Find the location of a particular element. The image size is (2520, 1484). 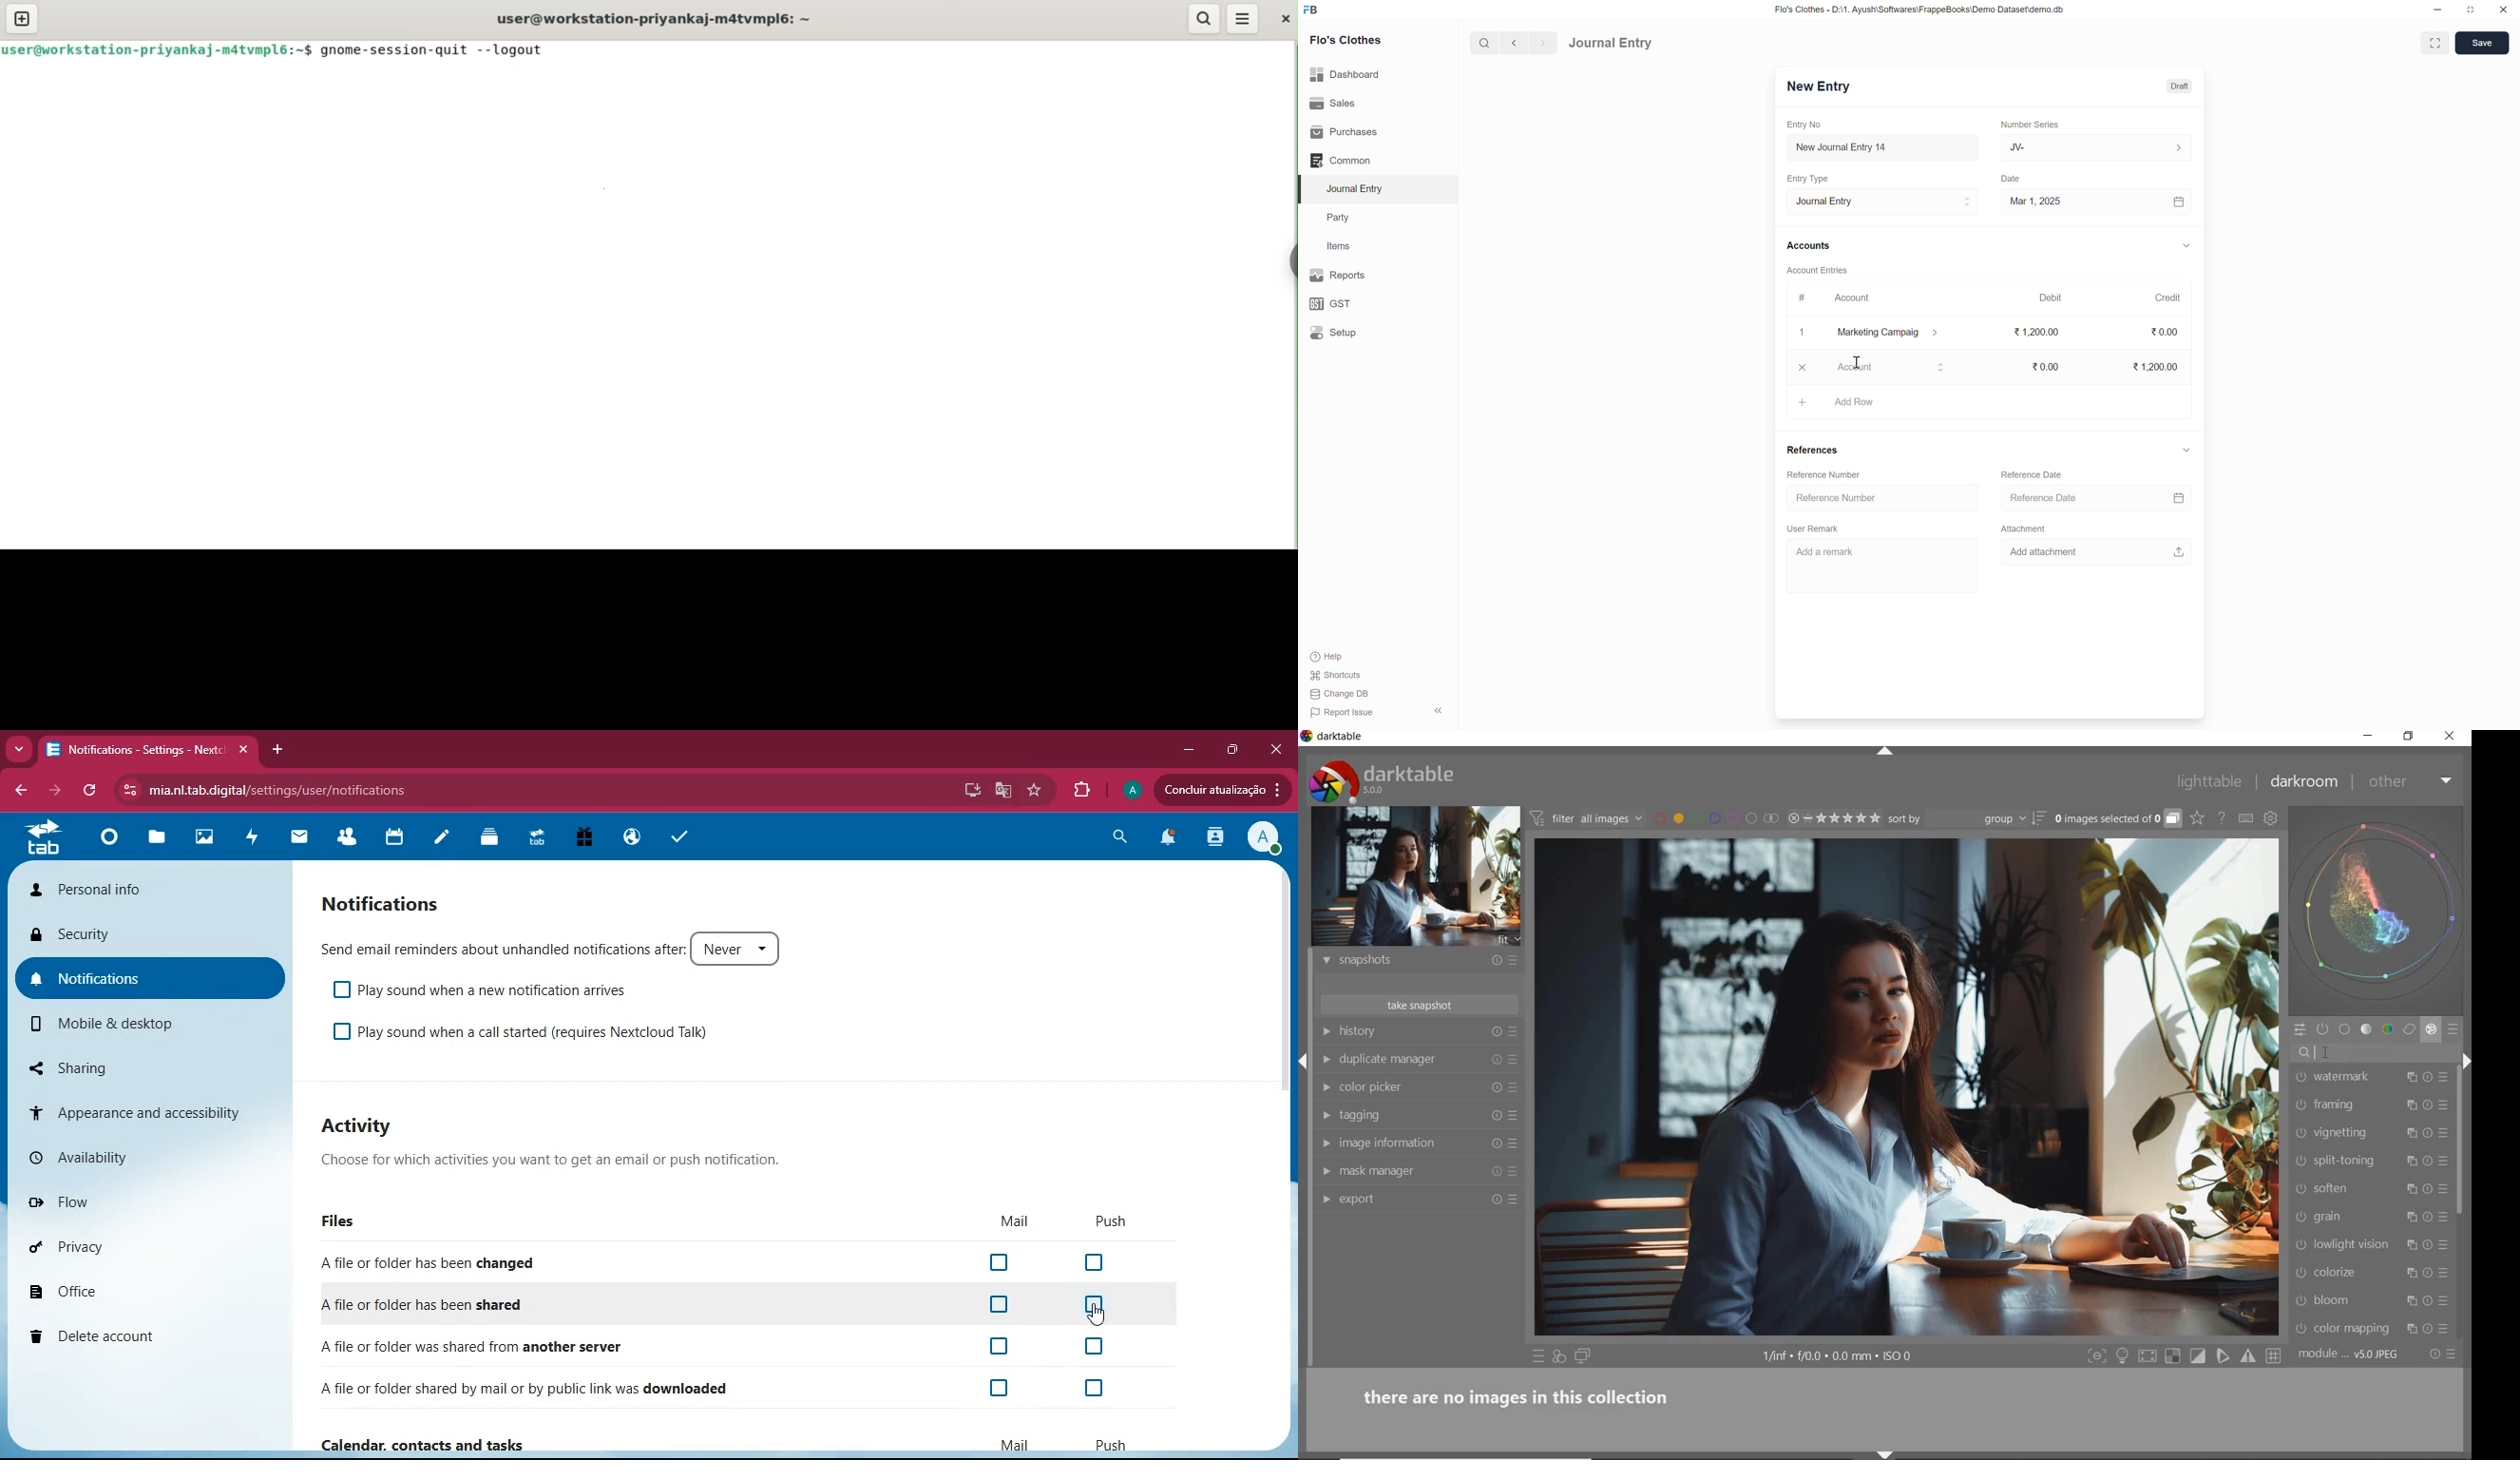

Reference Number is located at coordinates (1864, 475).